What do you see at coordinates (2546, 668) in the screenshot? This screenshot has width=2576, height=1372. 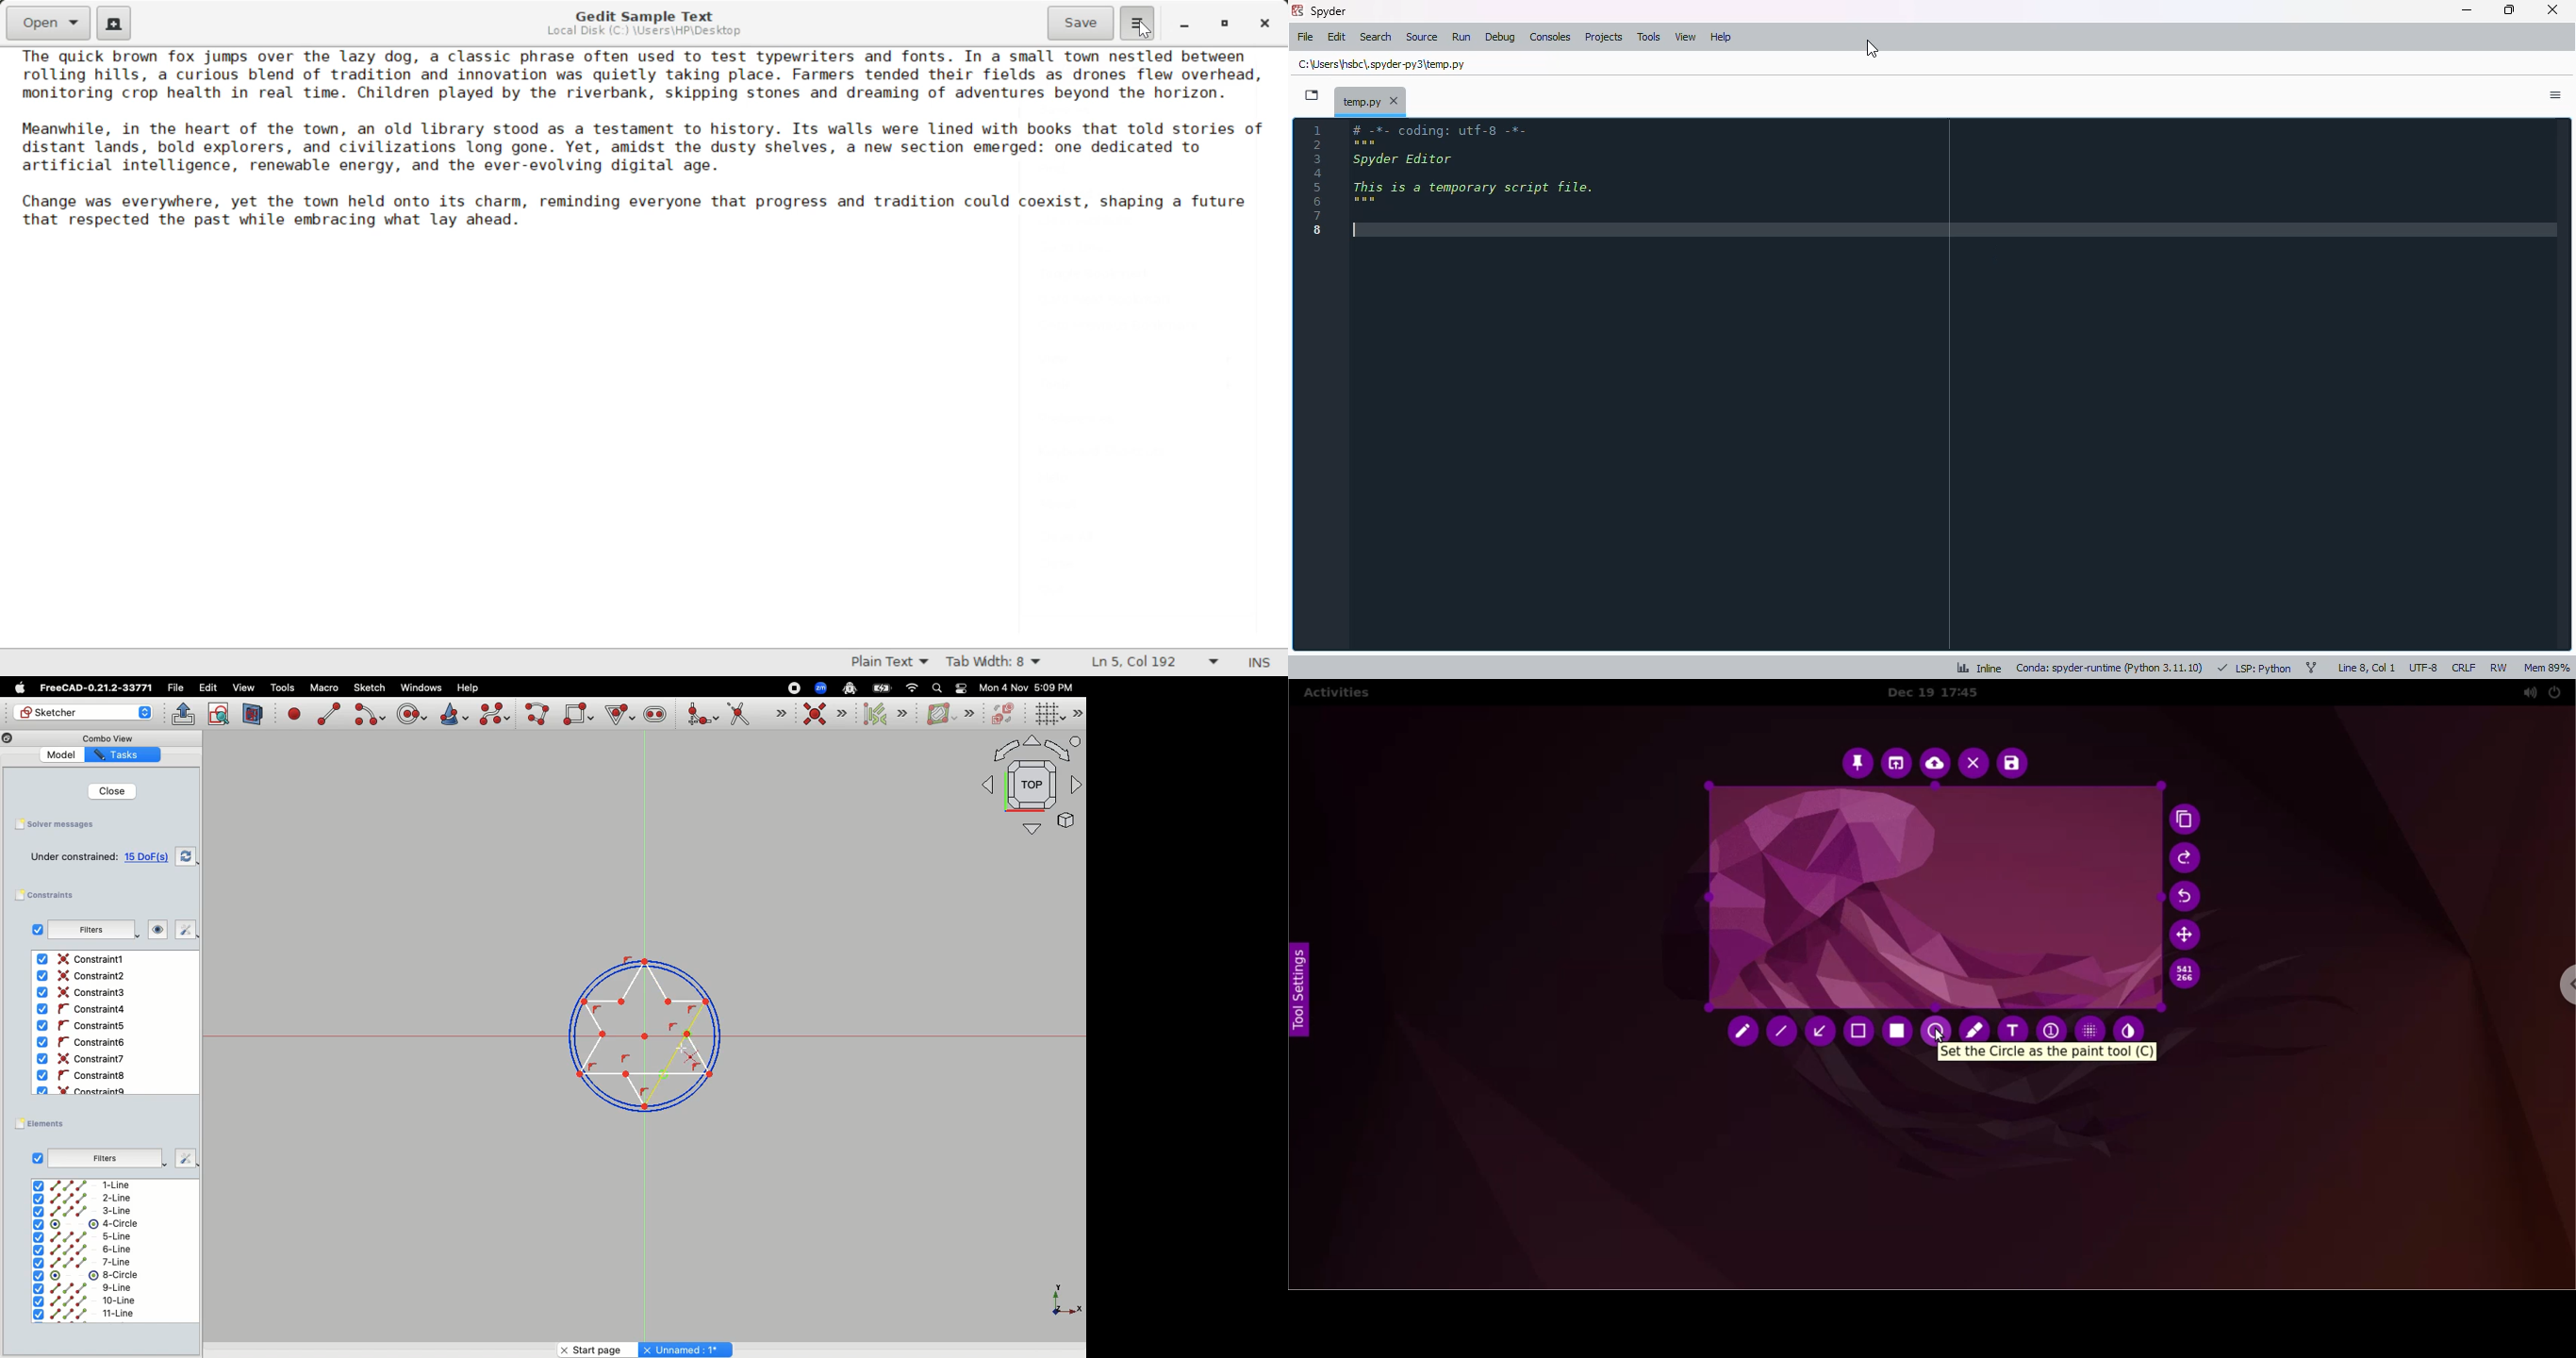 I see `mem 89%` at bounding box center [2546, 668].